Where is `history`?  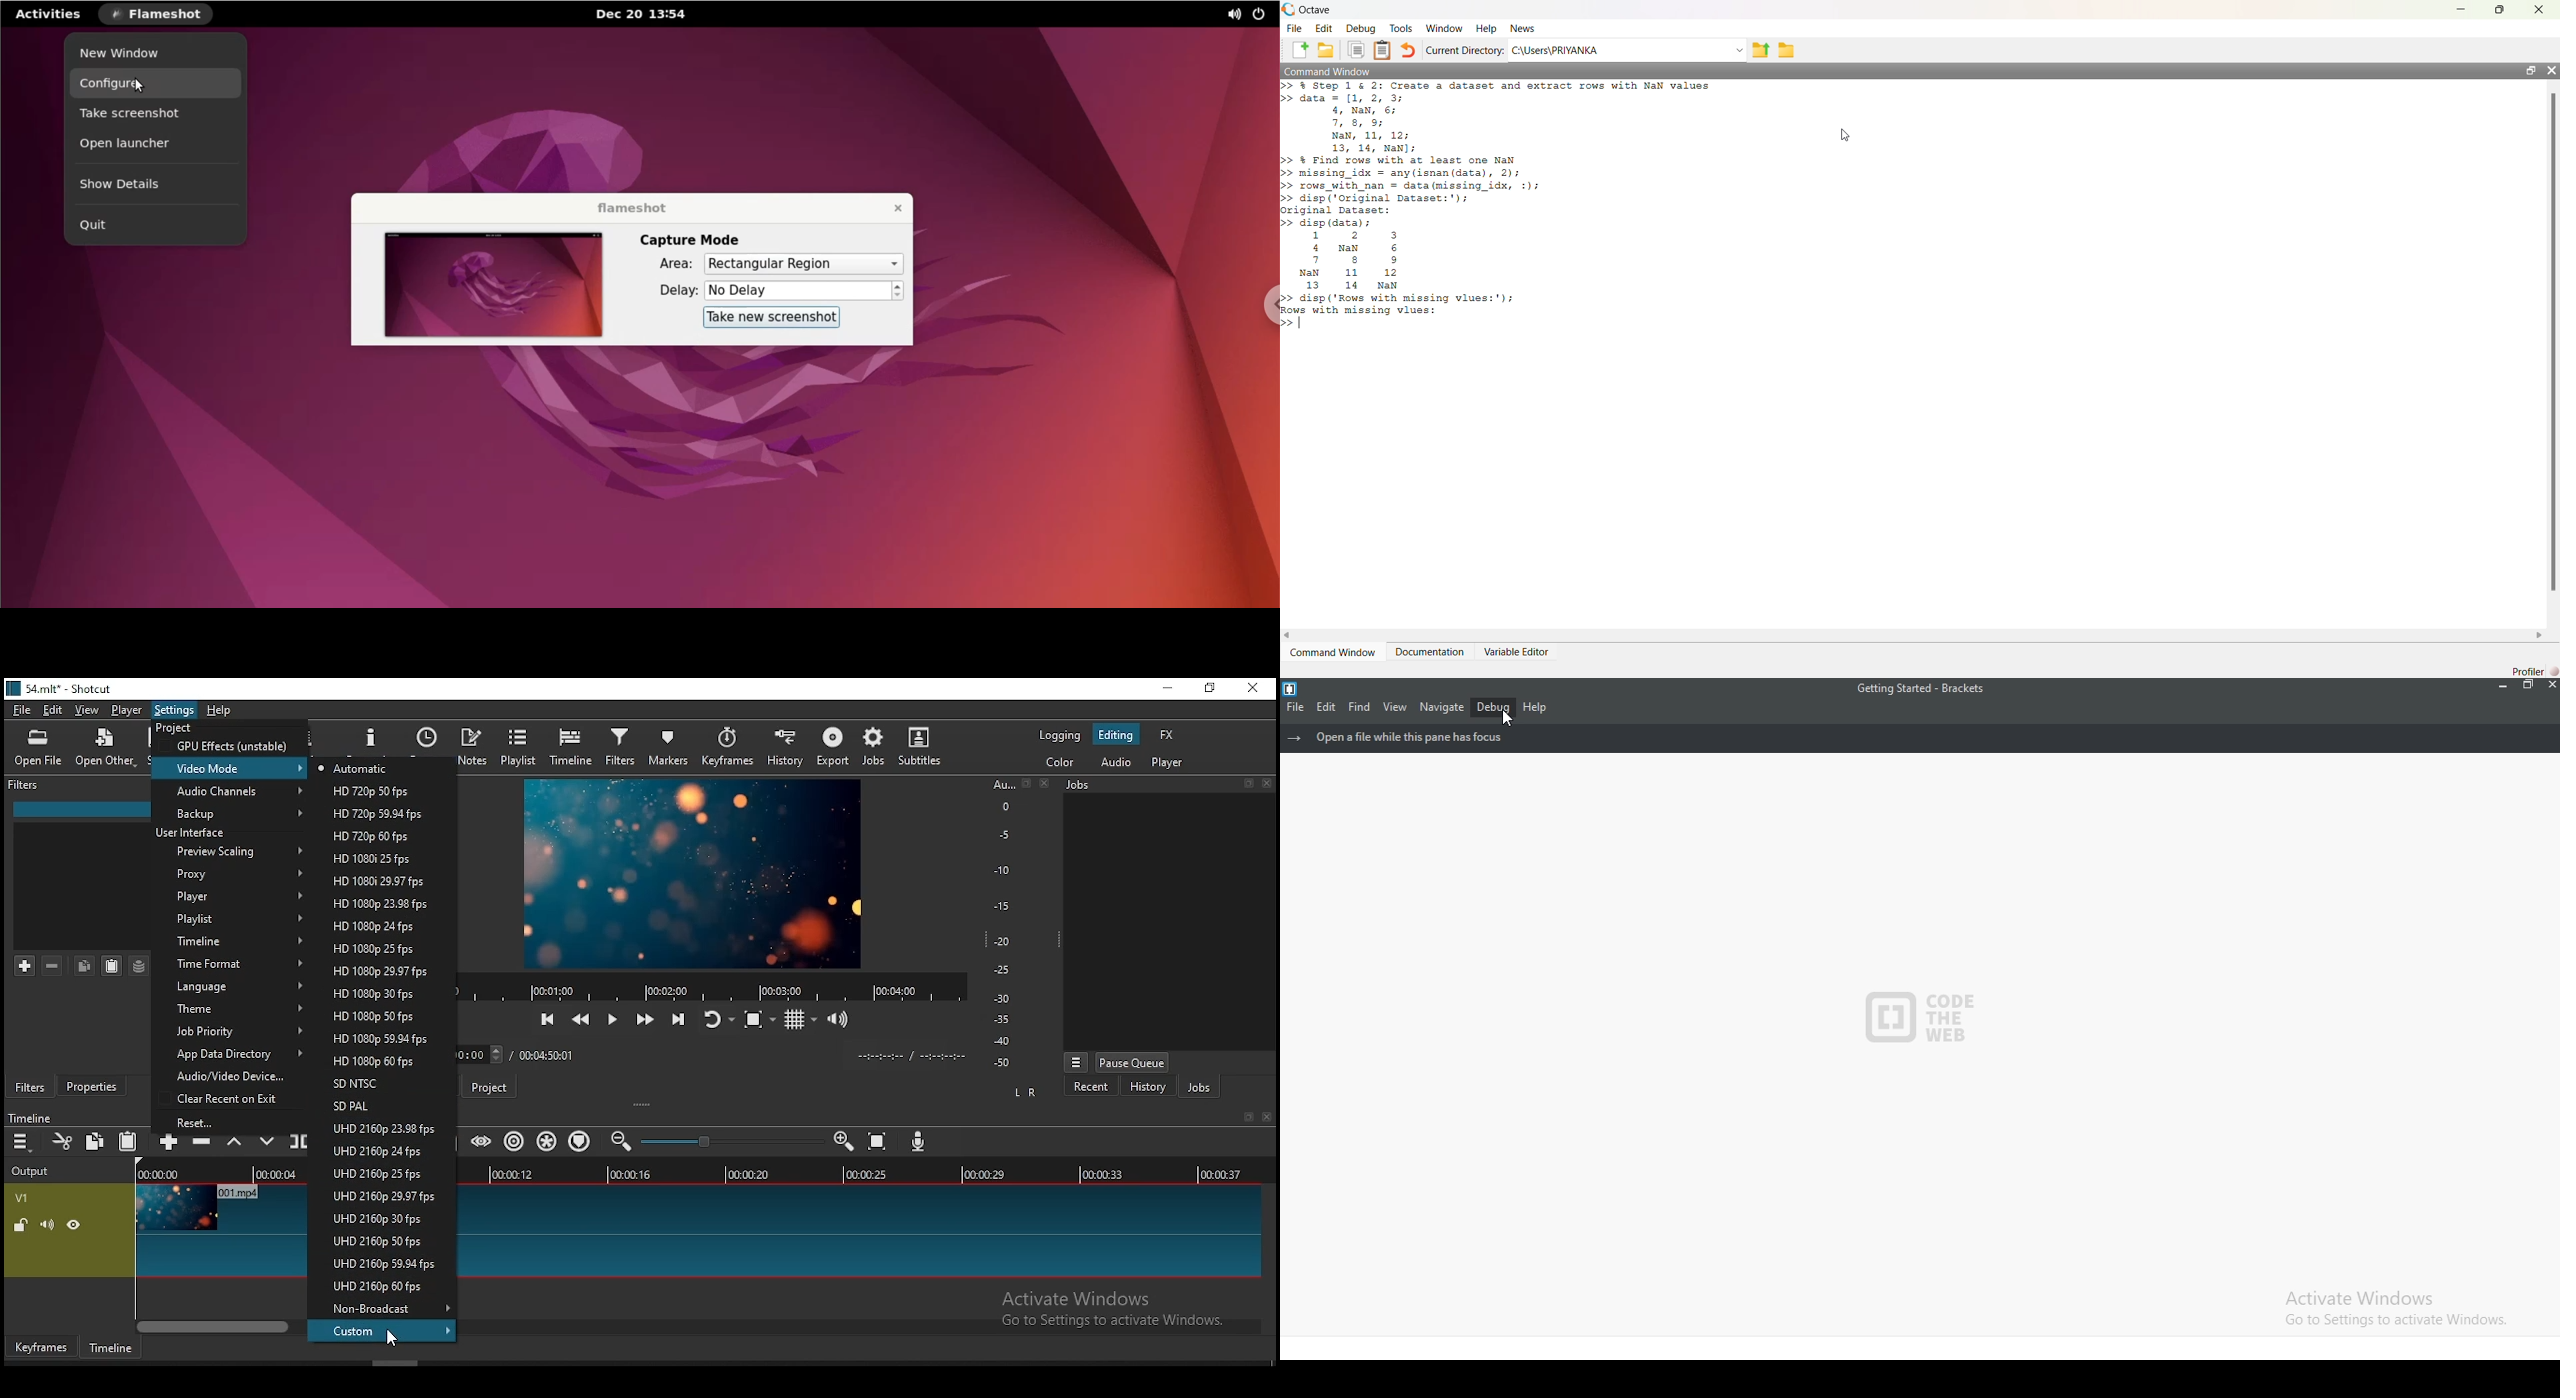
history is located at coordinates (1147, 1089).